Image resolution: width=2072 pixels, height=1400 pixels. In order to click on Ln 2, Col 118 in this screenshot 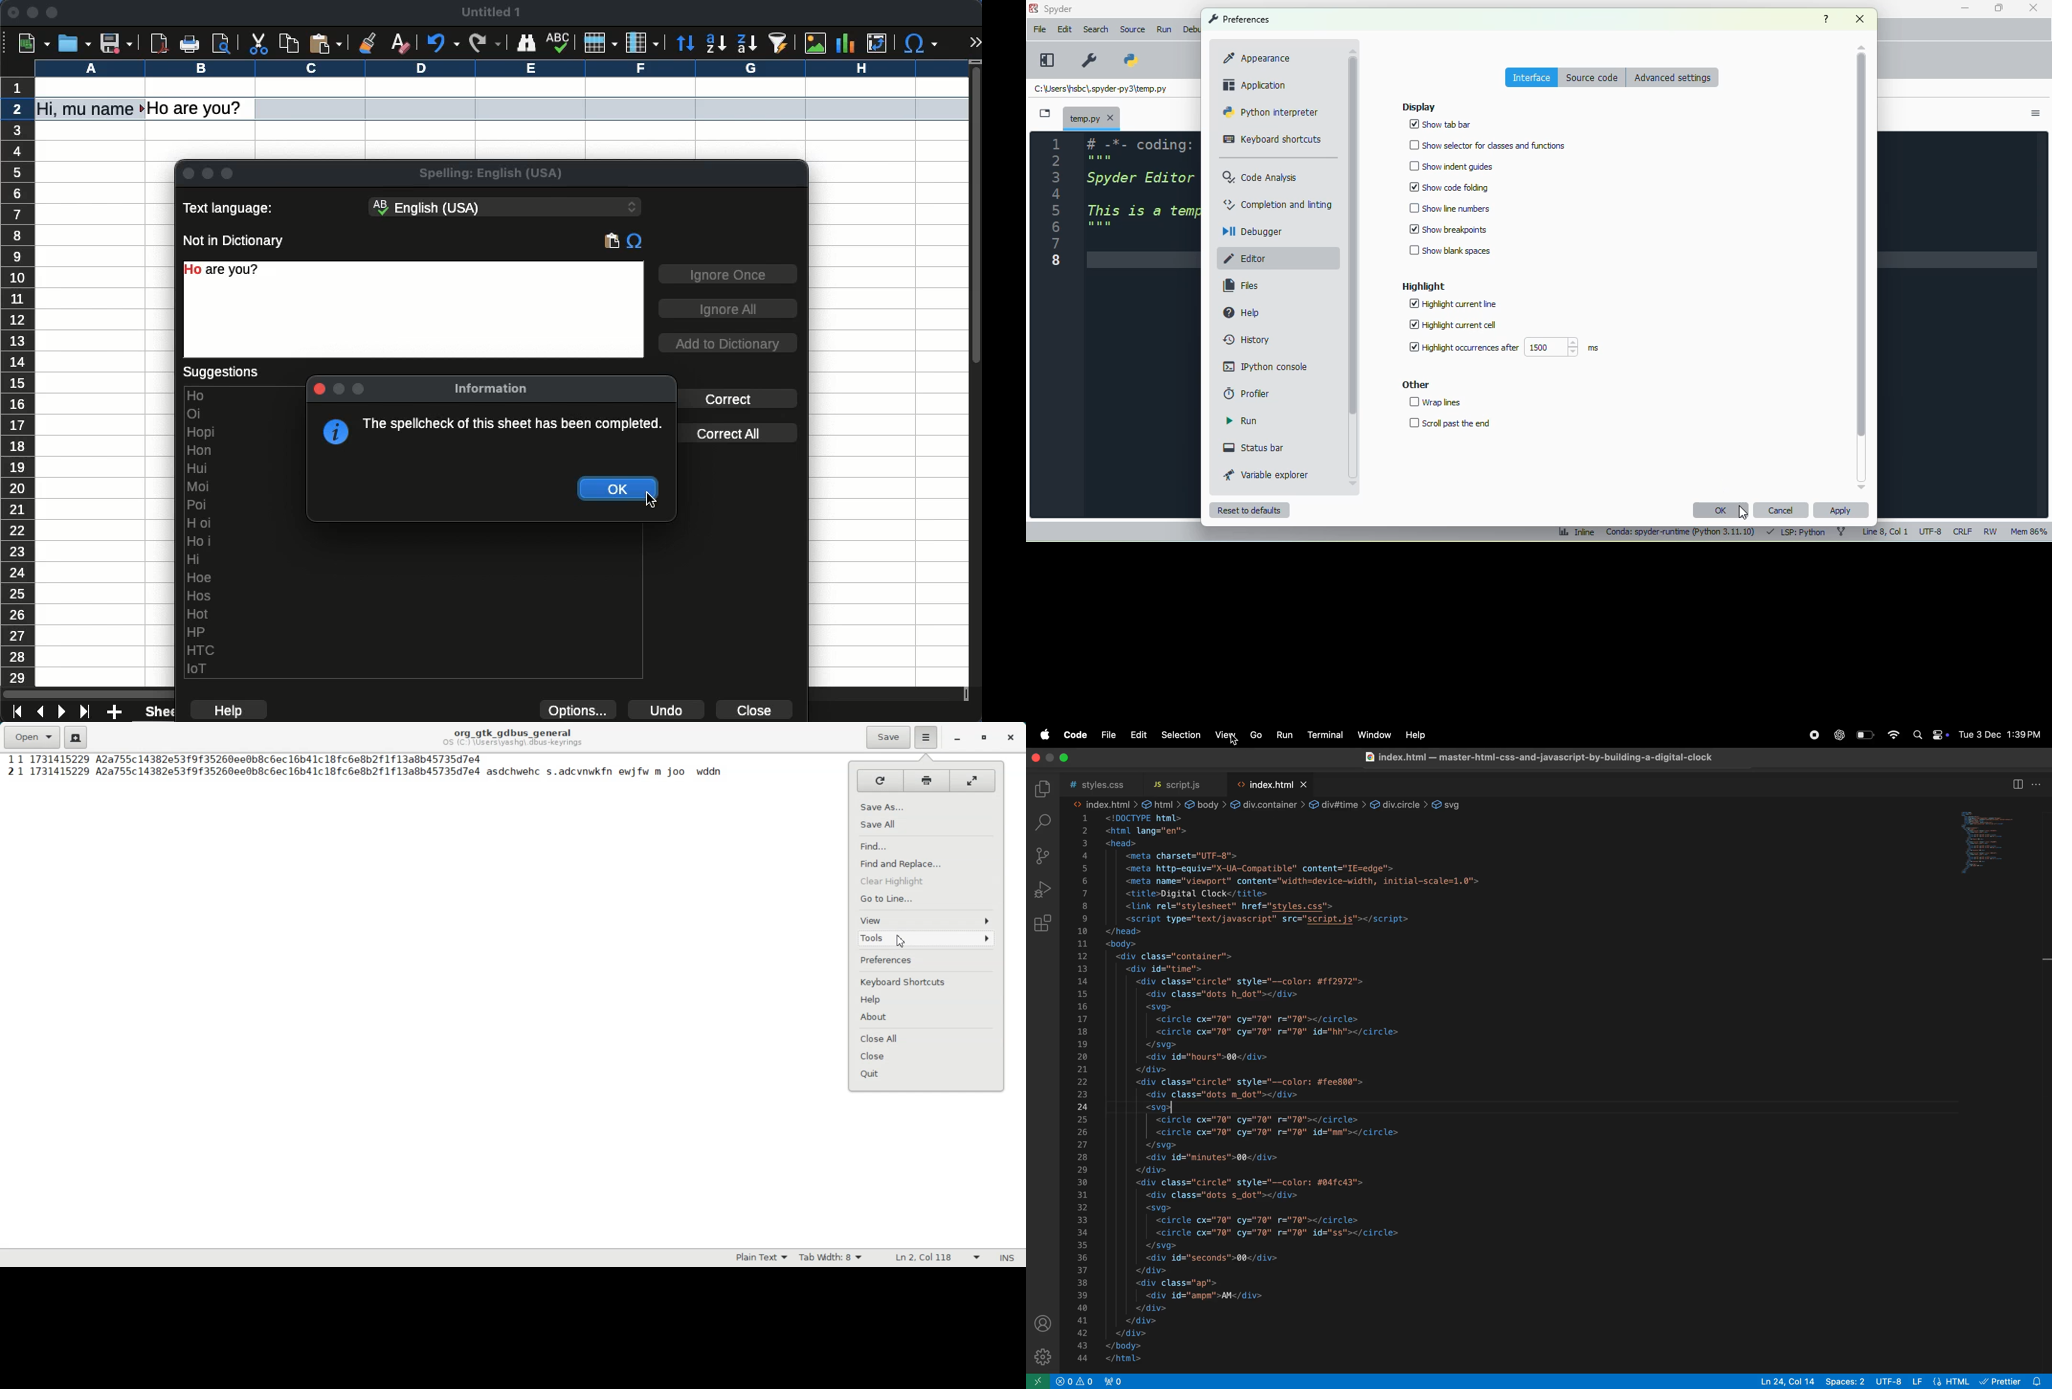, I will do `click(937, 1257)`.